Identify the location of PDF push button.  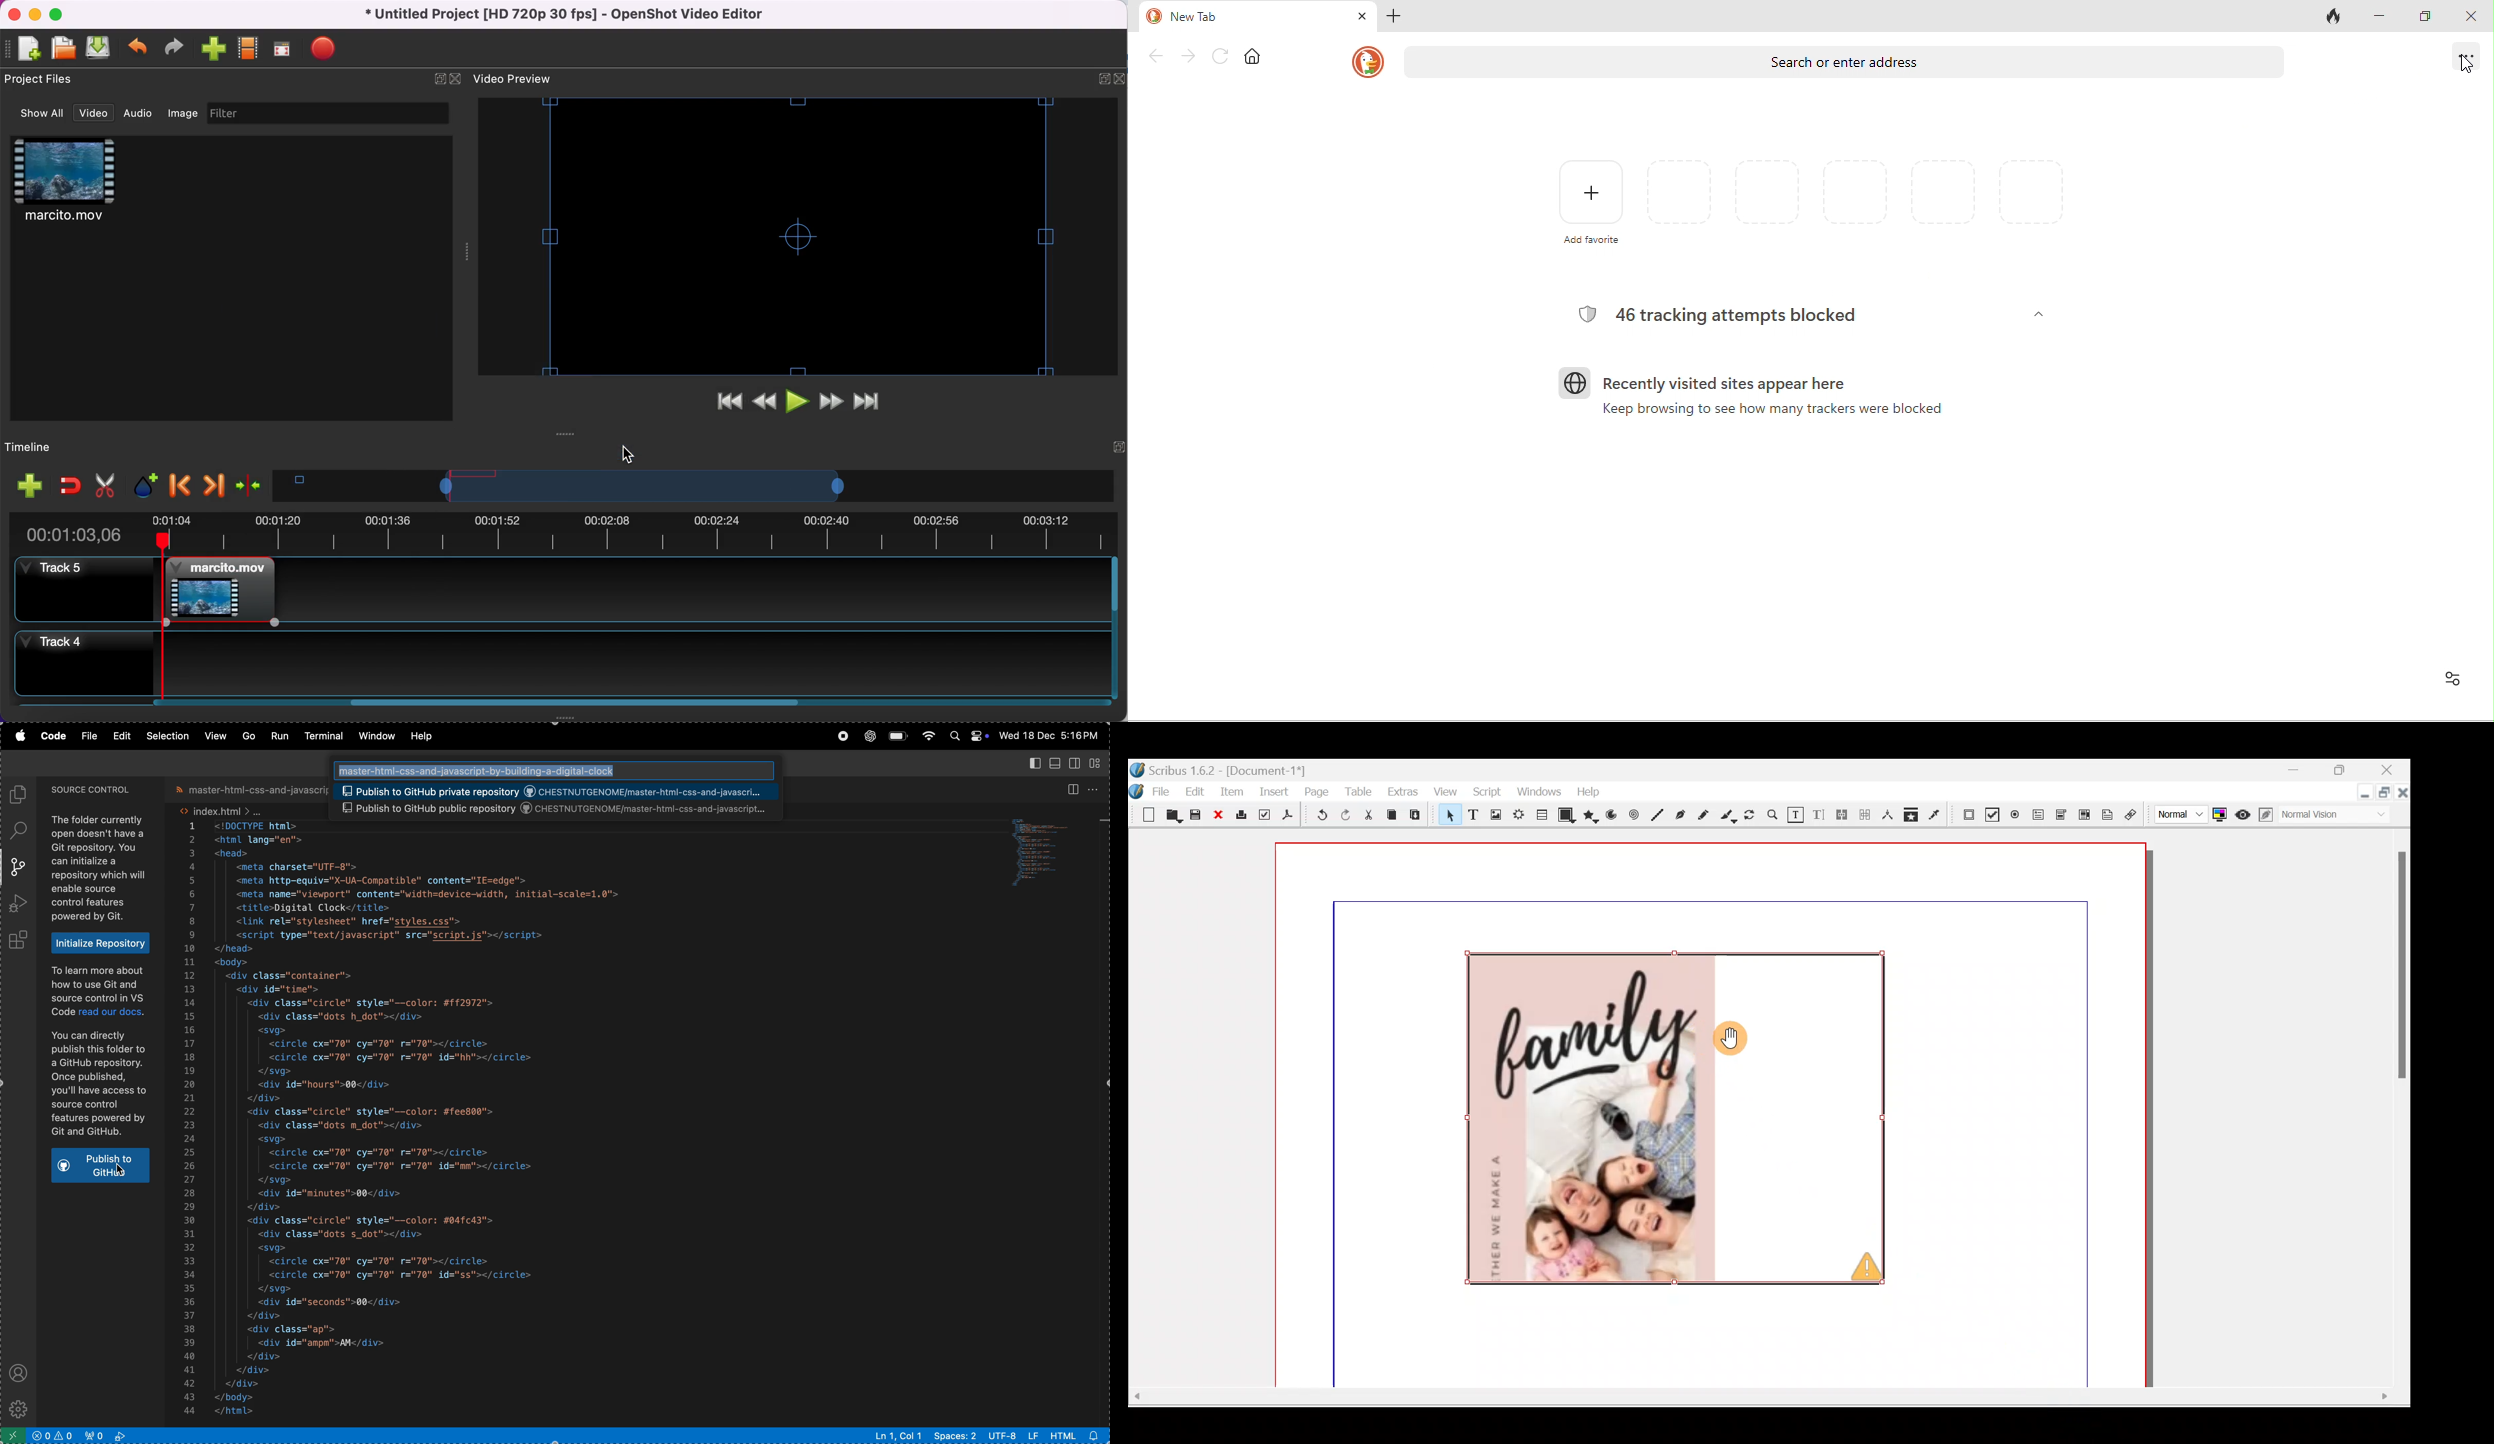
(1964, 814).